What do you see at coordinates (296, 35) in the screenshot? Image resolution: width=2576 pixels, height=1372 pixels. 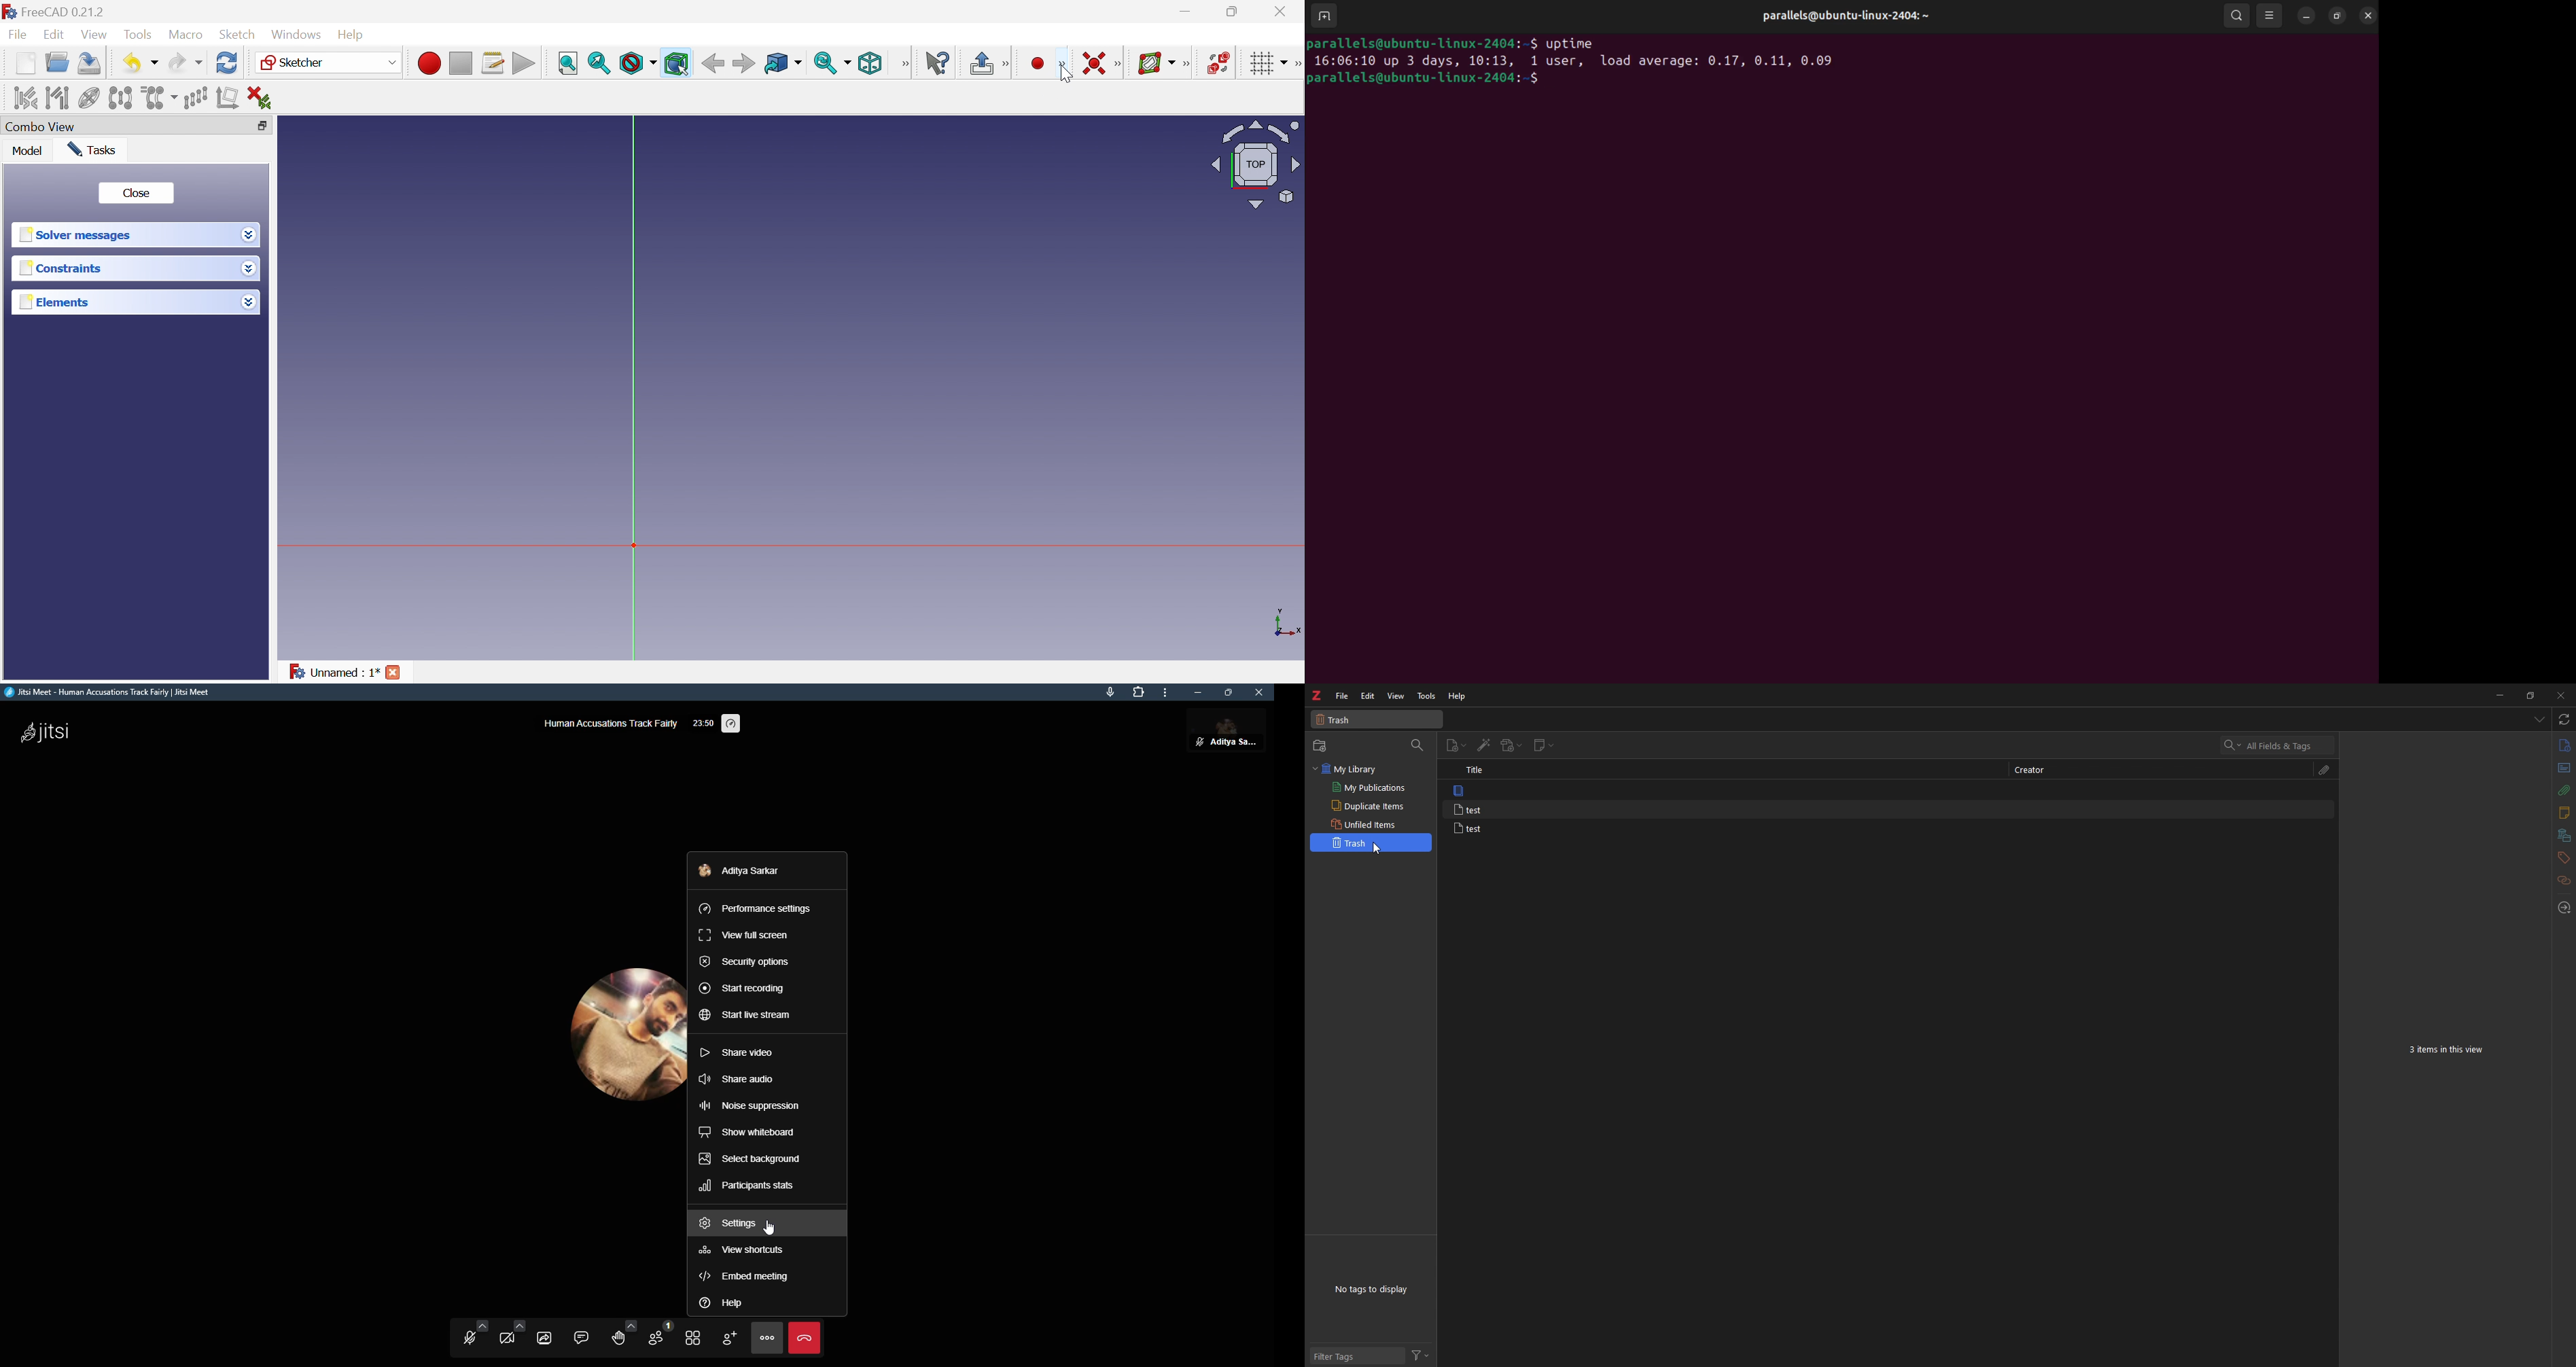 I see `Windows` at bounding box center [296, 35].